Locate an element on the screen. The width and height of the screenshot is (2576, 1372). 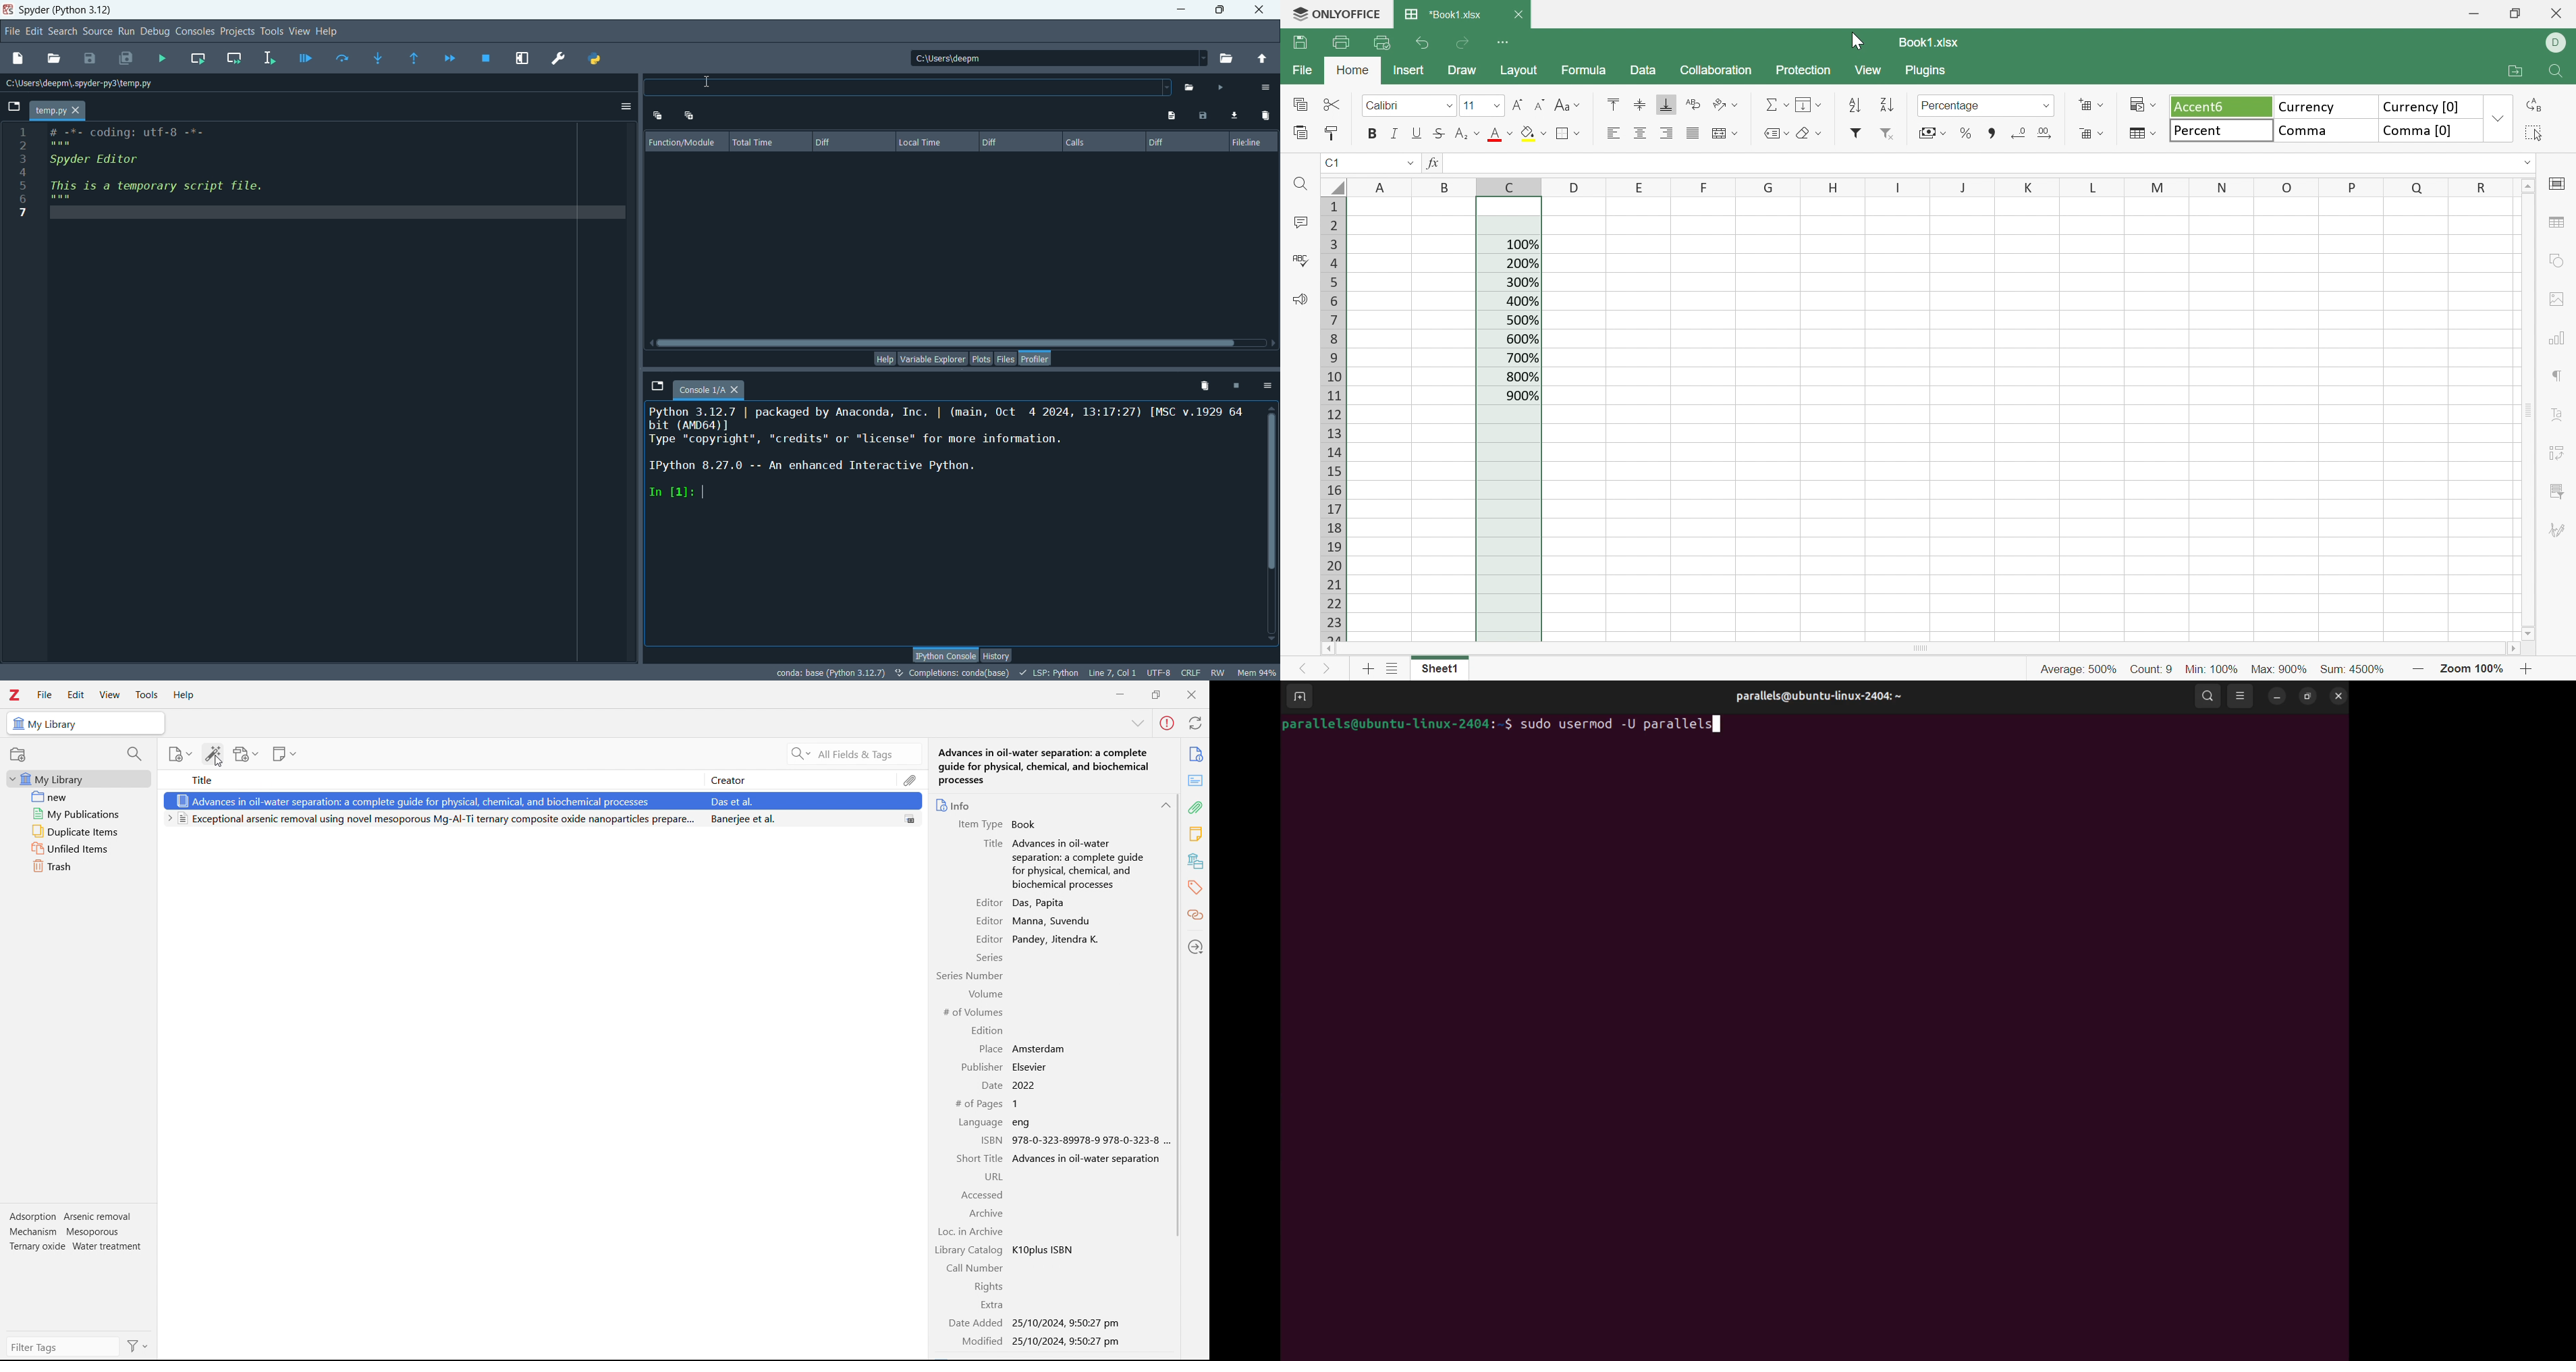
Percentage style is located at coordinates (1964, 133).